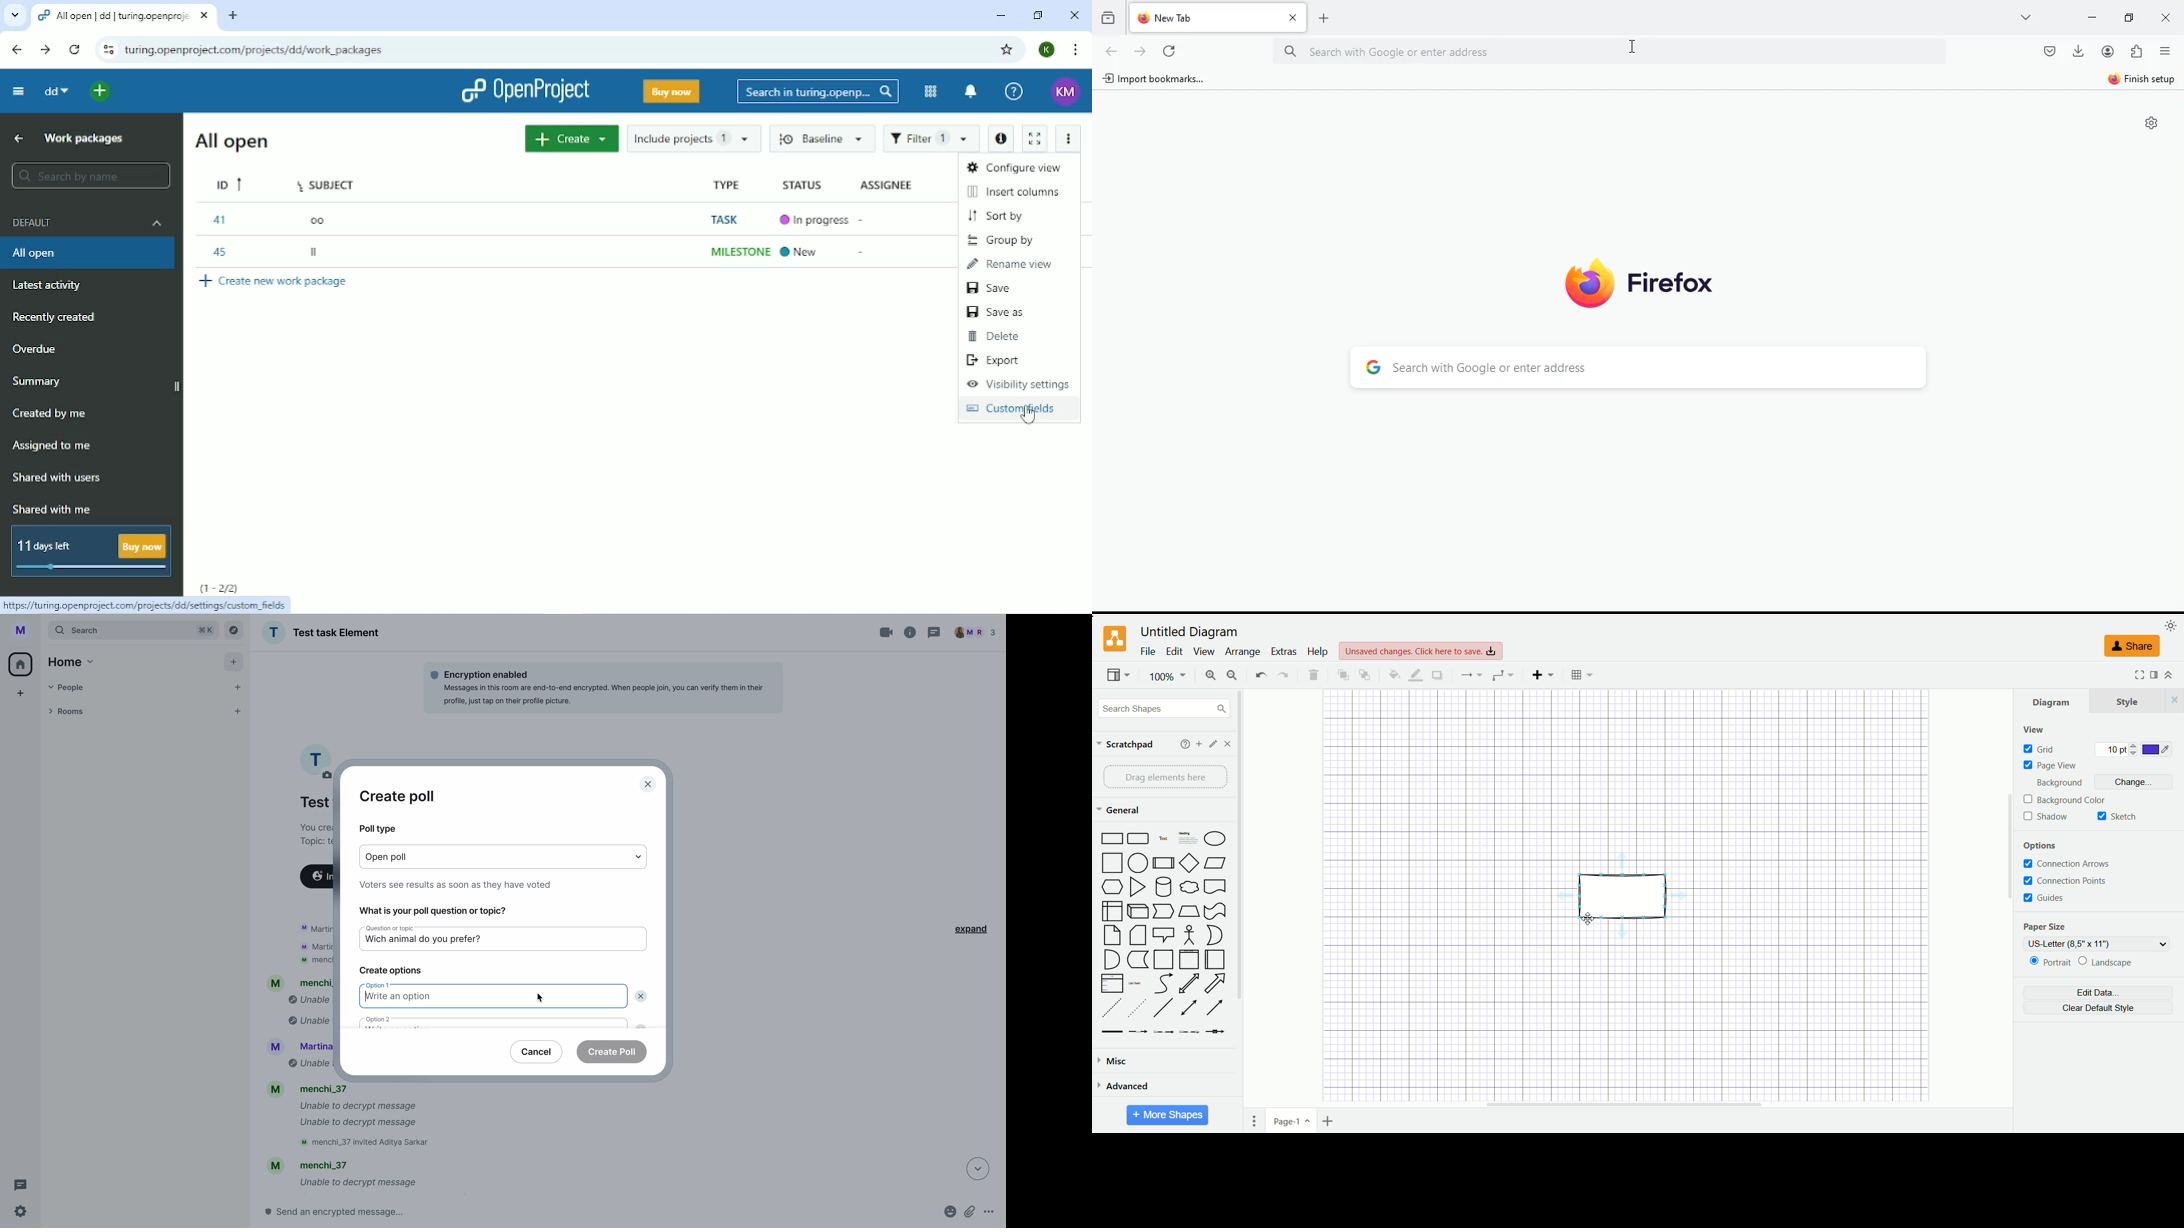  Describe the element at coordinates (1211, 744) in the screenshot. I see `edit` at that location.